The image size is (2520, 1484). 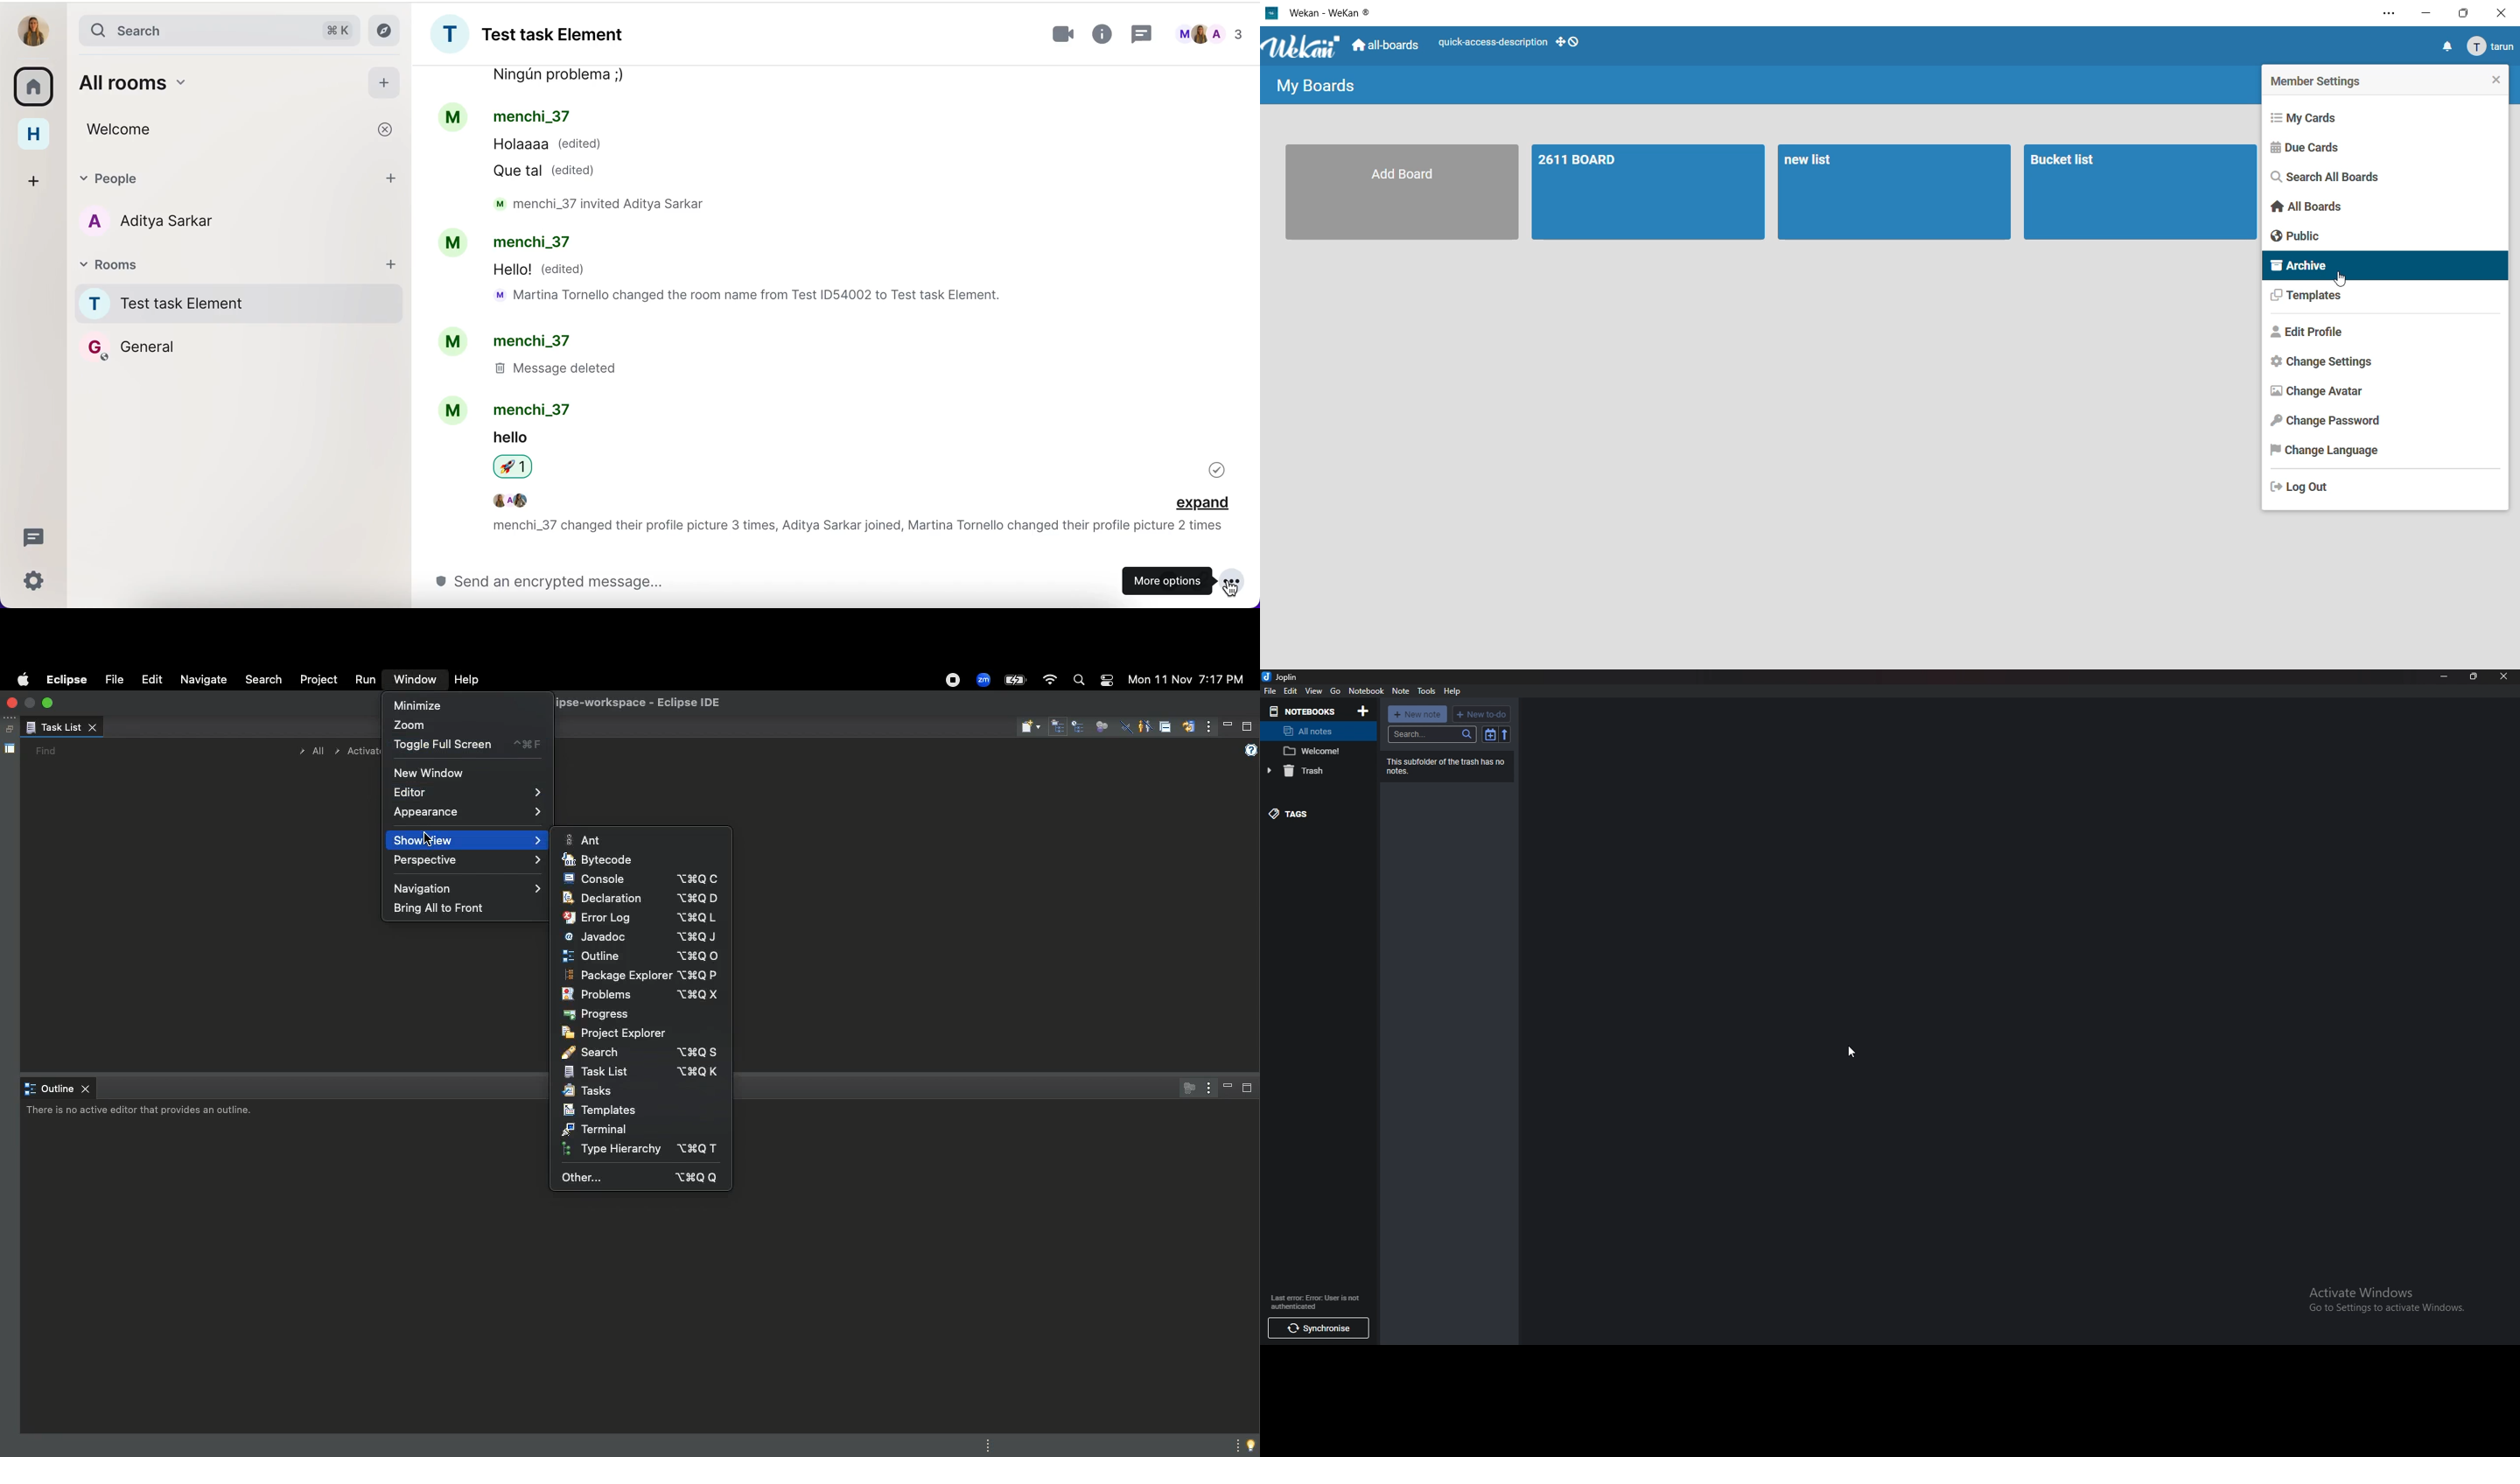 What do you see at coordinates (2489, 47) in the screenshot?
I see `menu` at bounding box center [2489, 47].